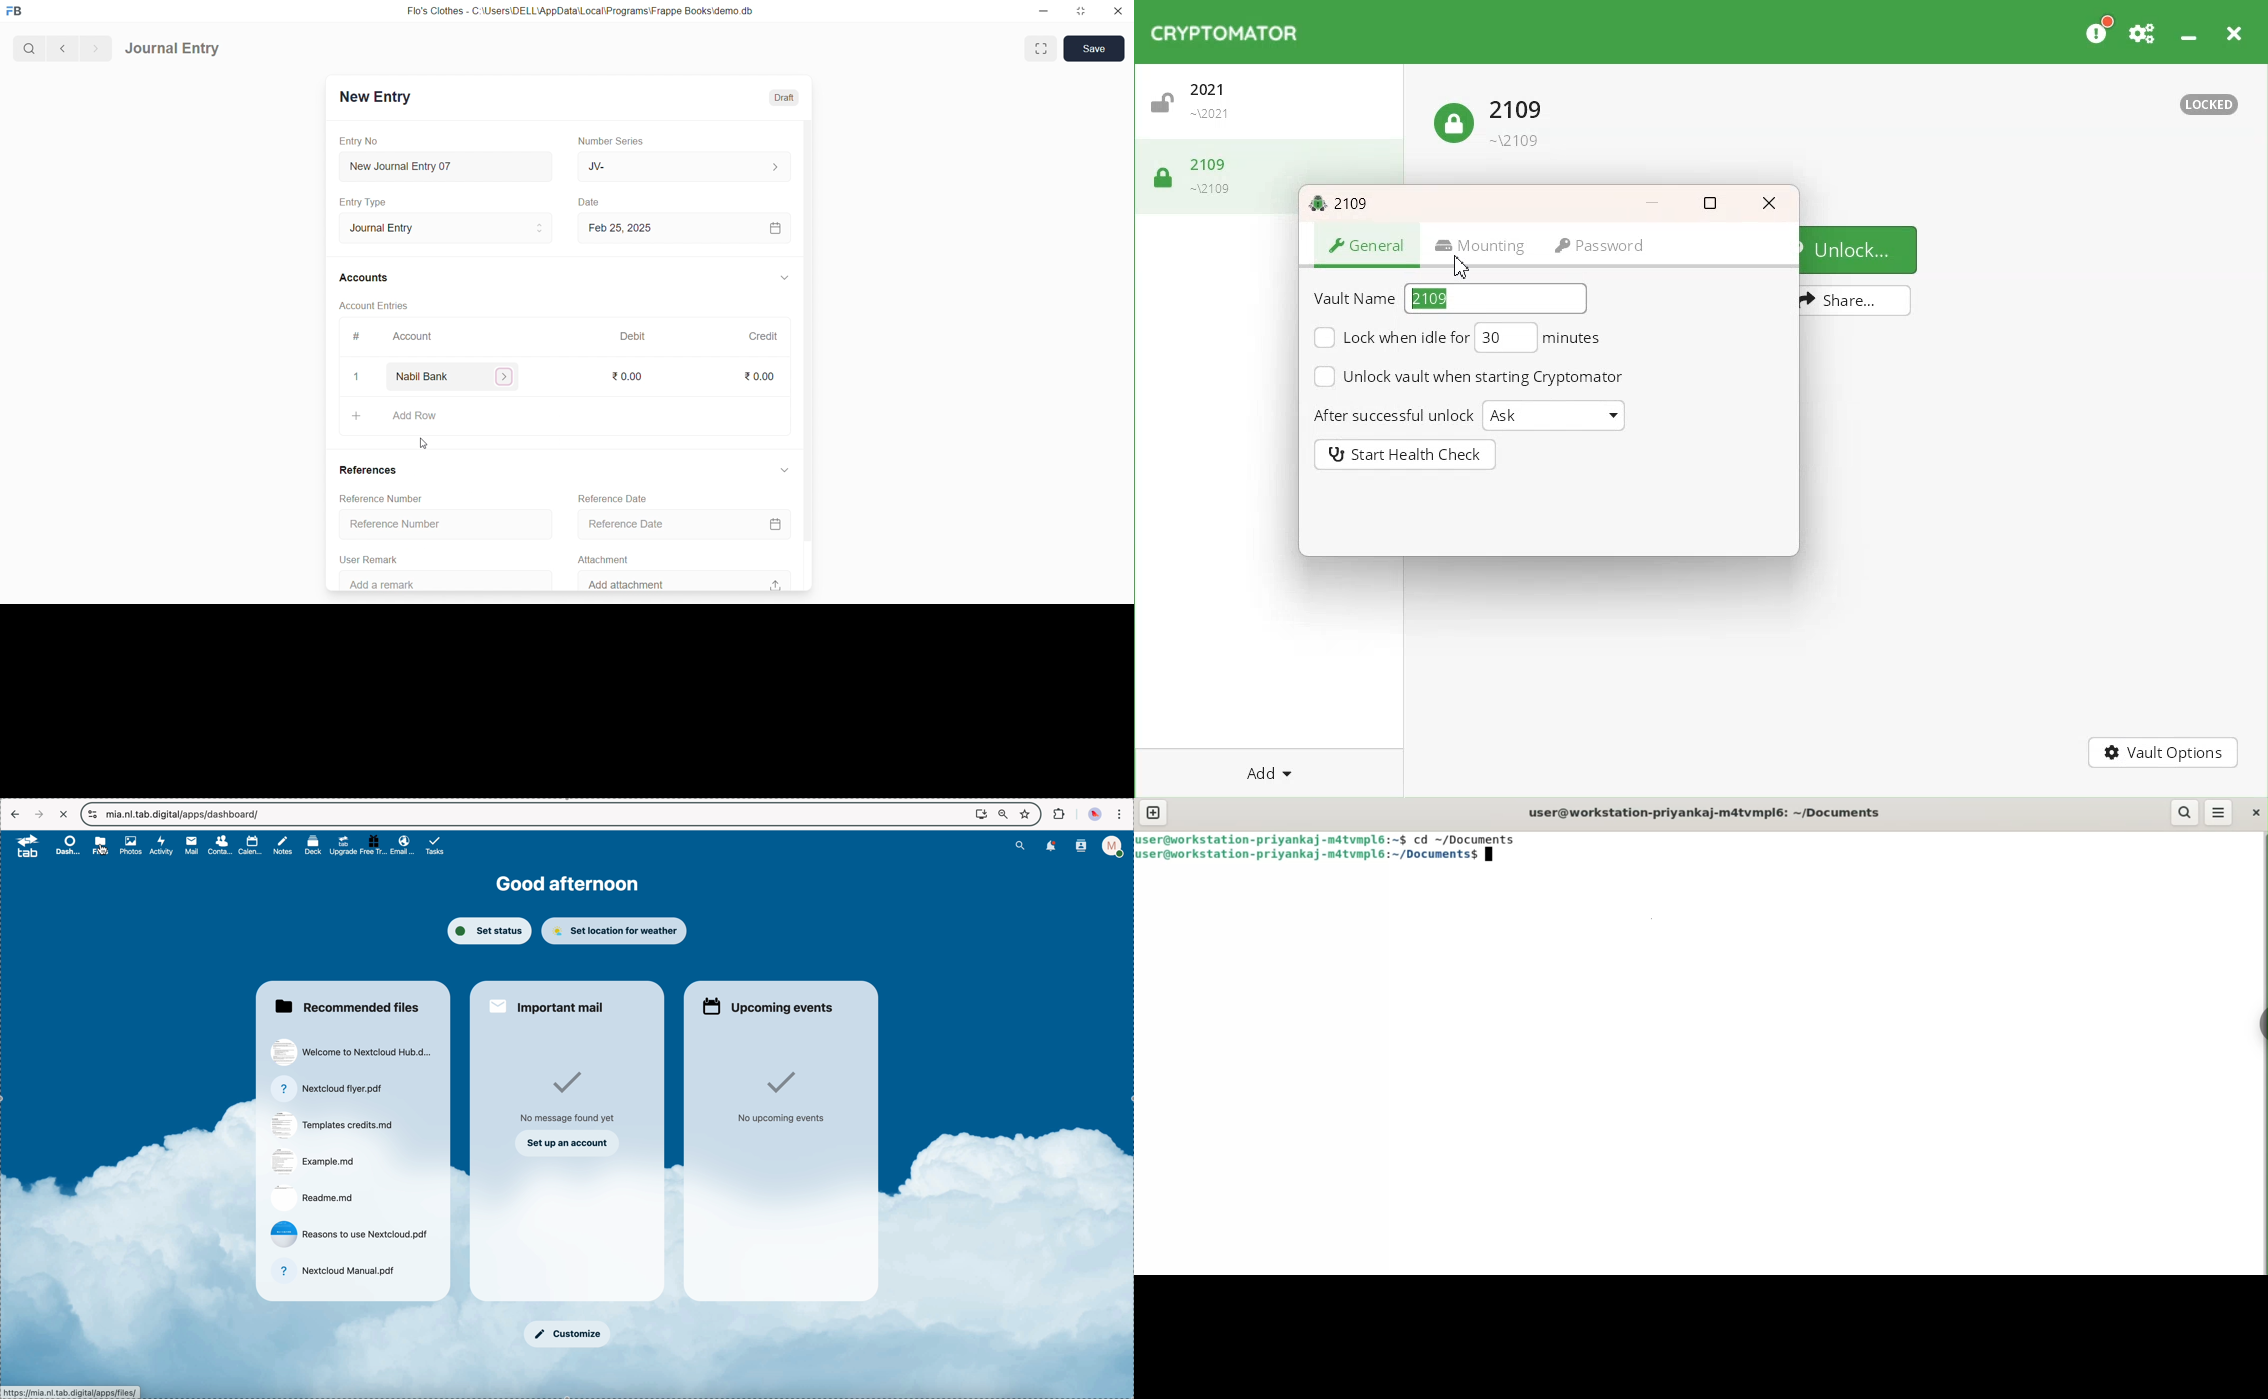 The width and height of the screenshot is (2268, 1400). What do you see at coordinates (72, 1393) in the screenshot?
I see `URL` at bounding box center [72, 1393].